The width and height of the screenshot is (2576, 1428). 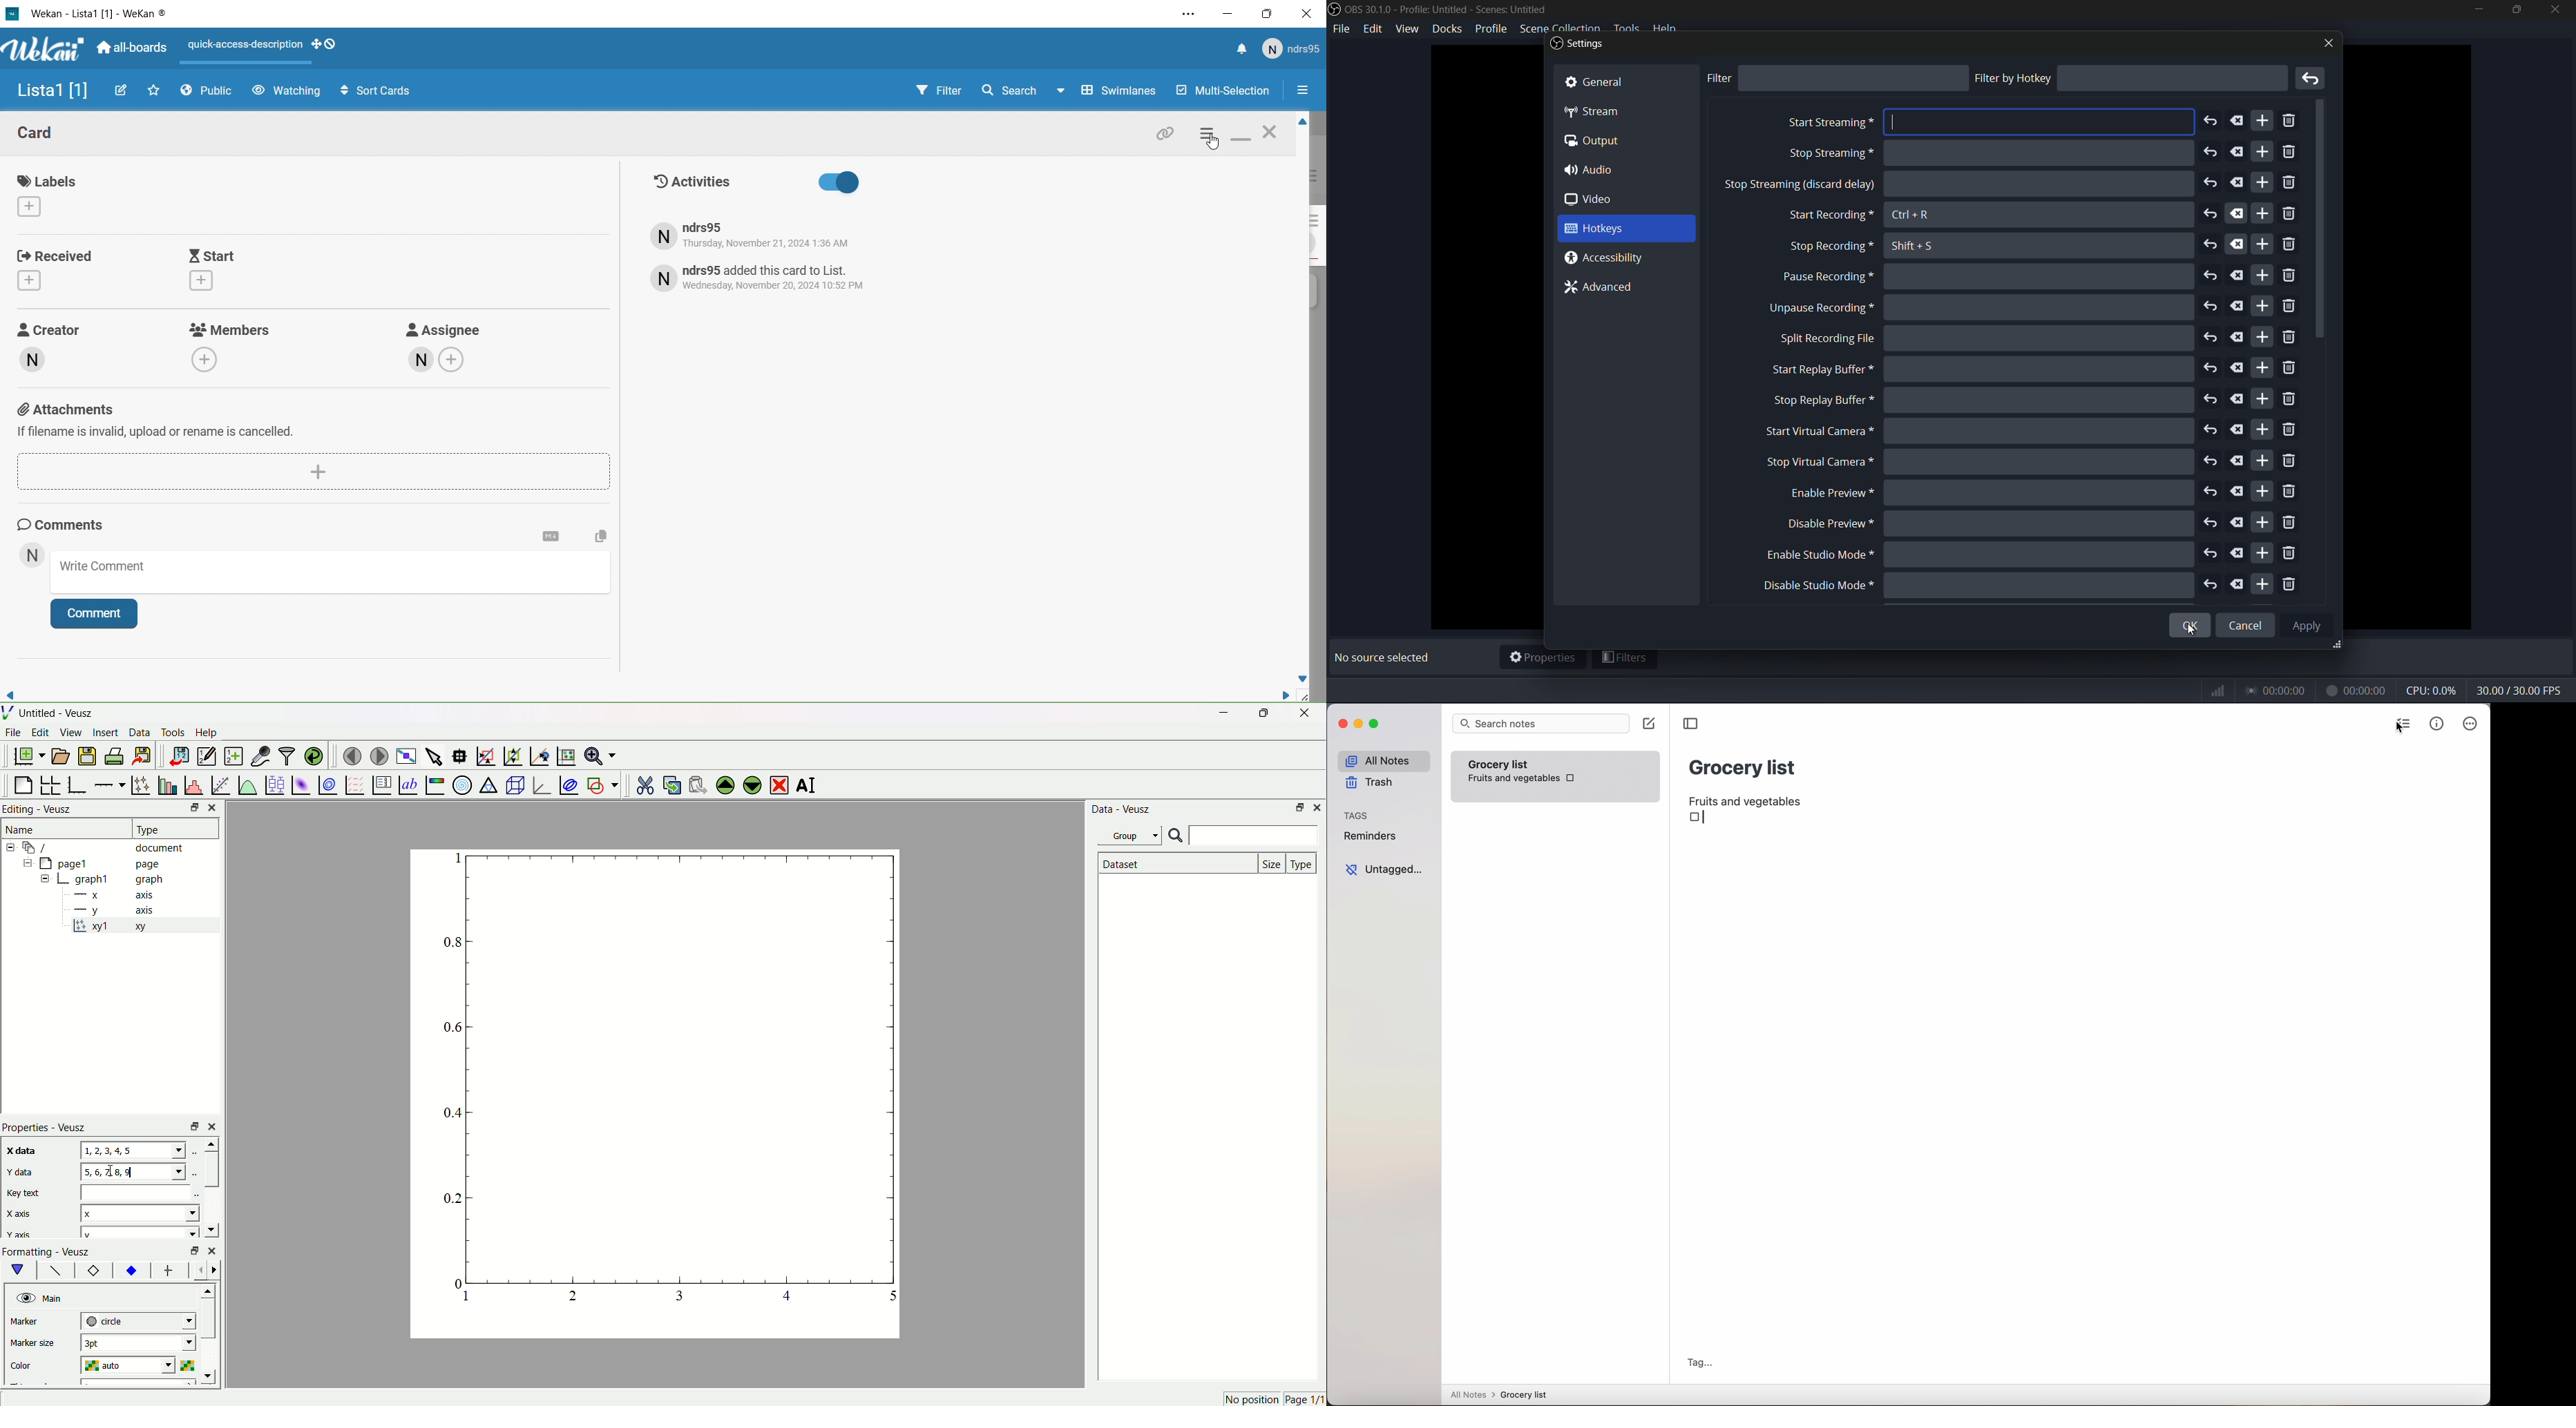 I want to click on add more, so click(x=2262, y=276).